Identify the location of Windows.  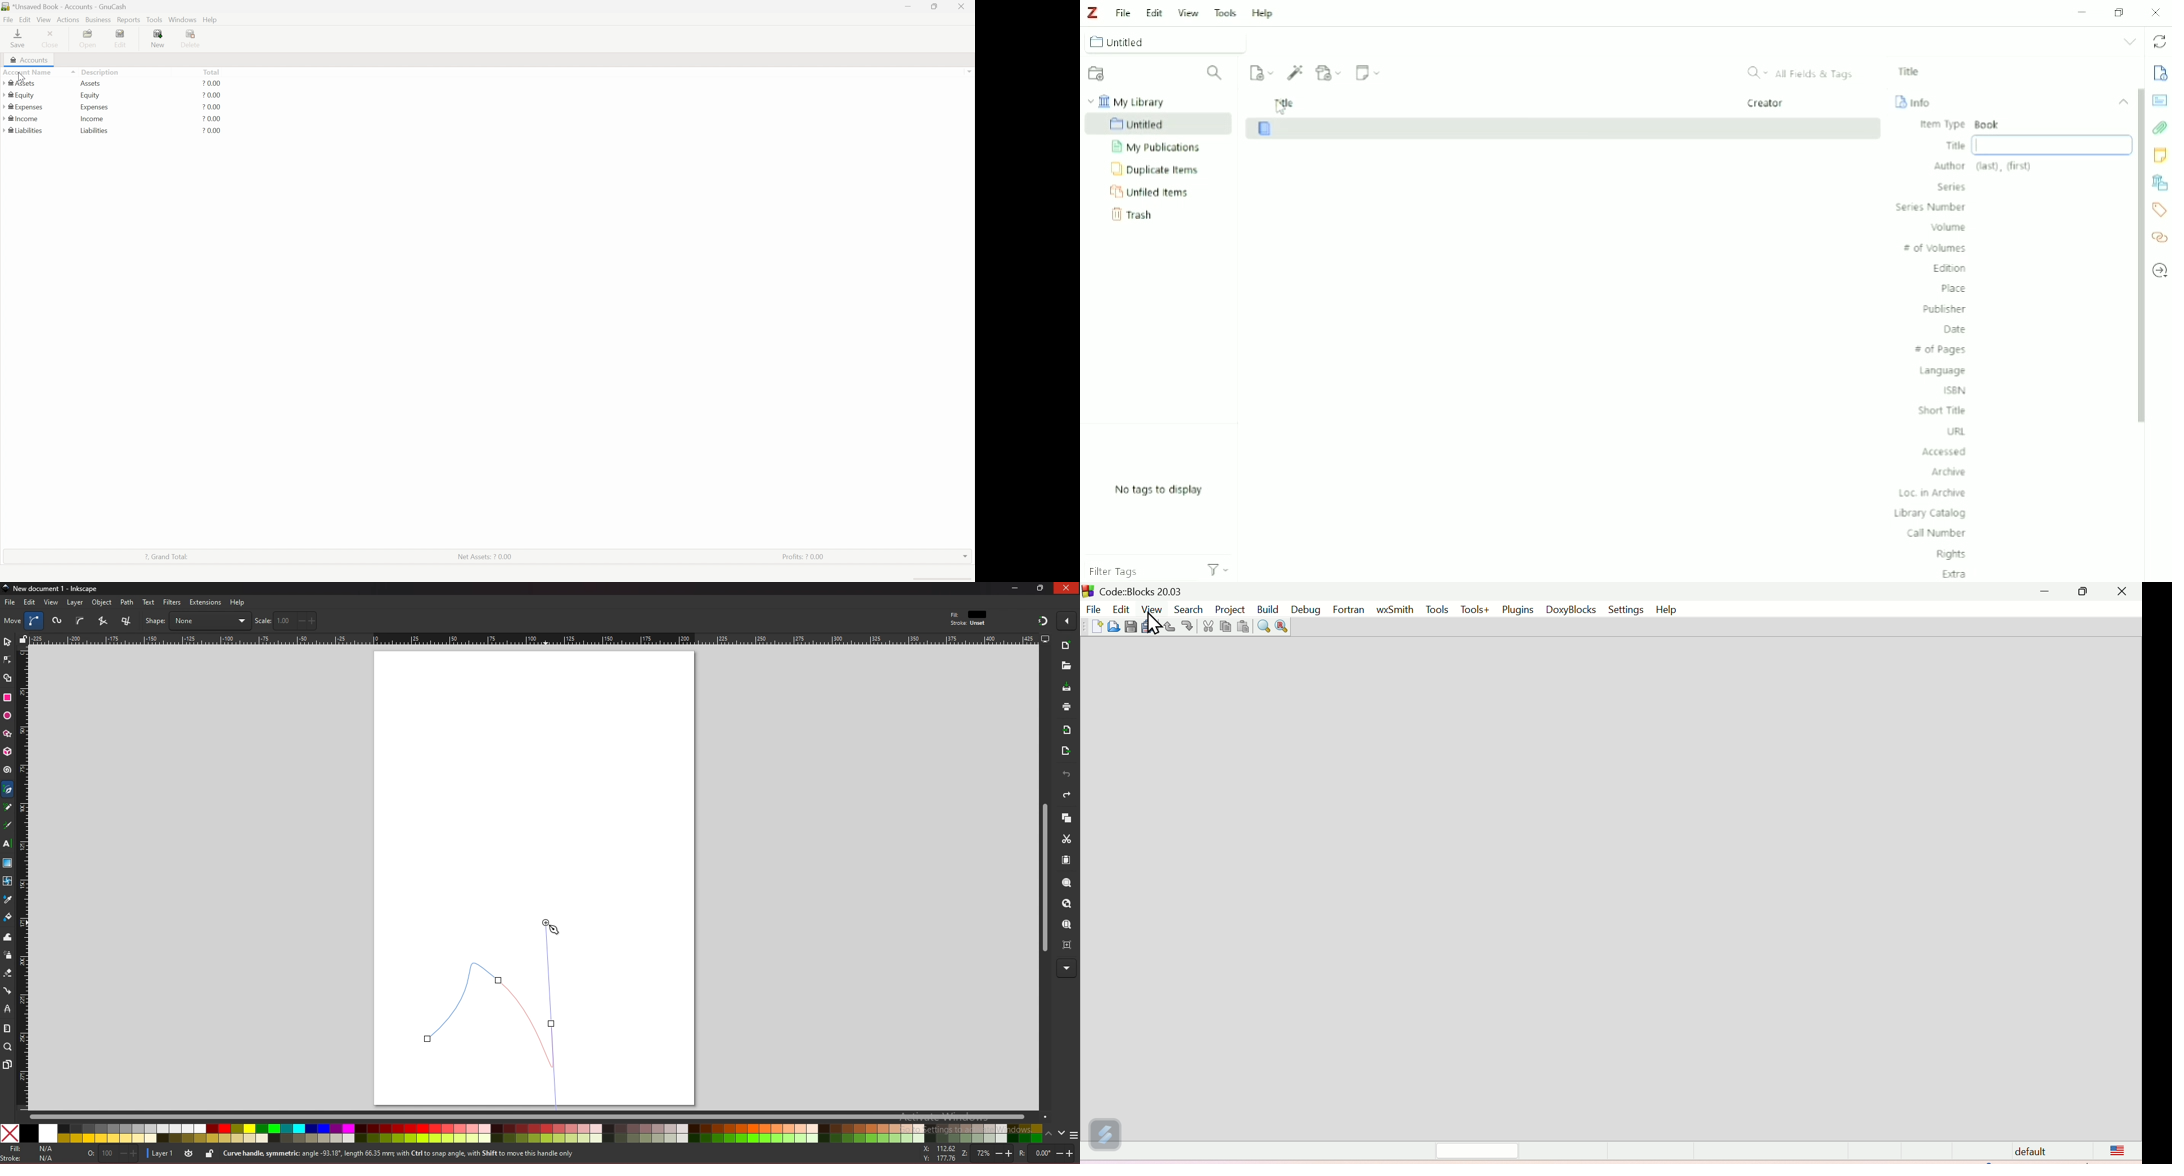
(183, 19).